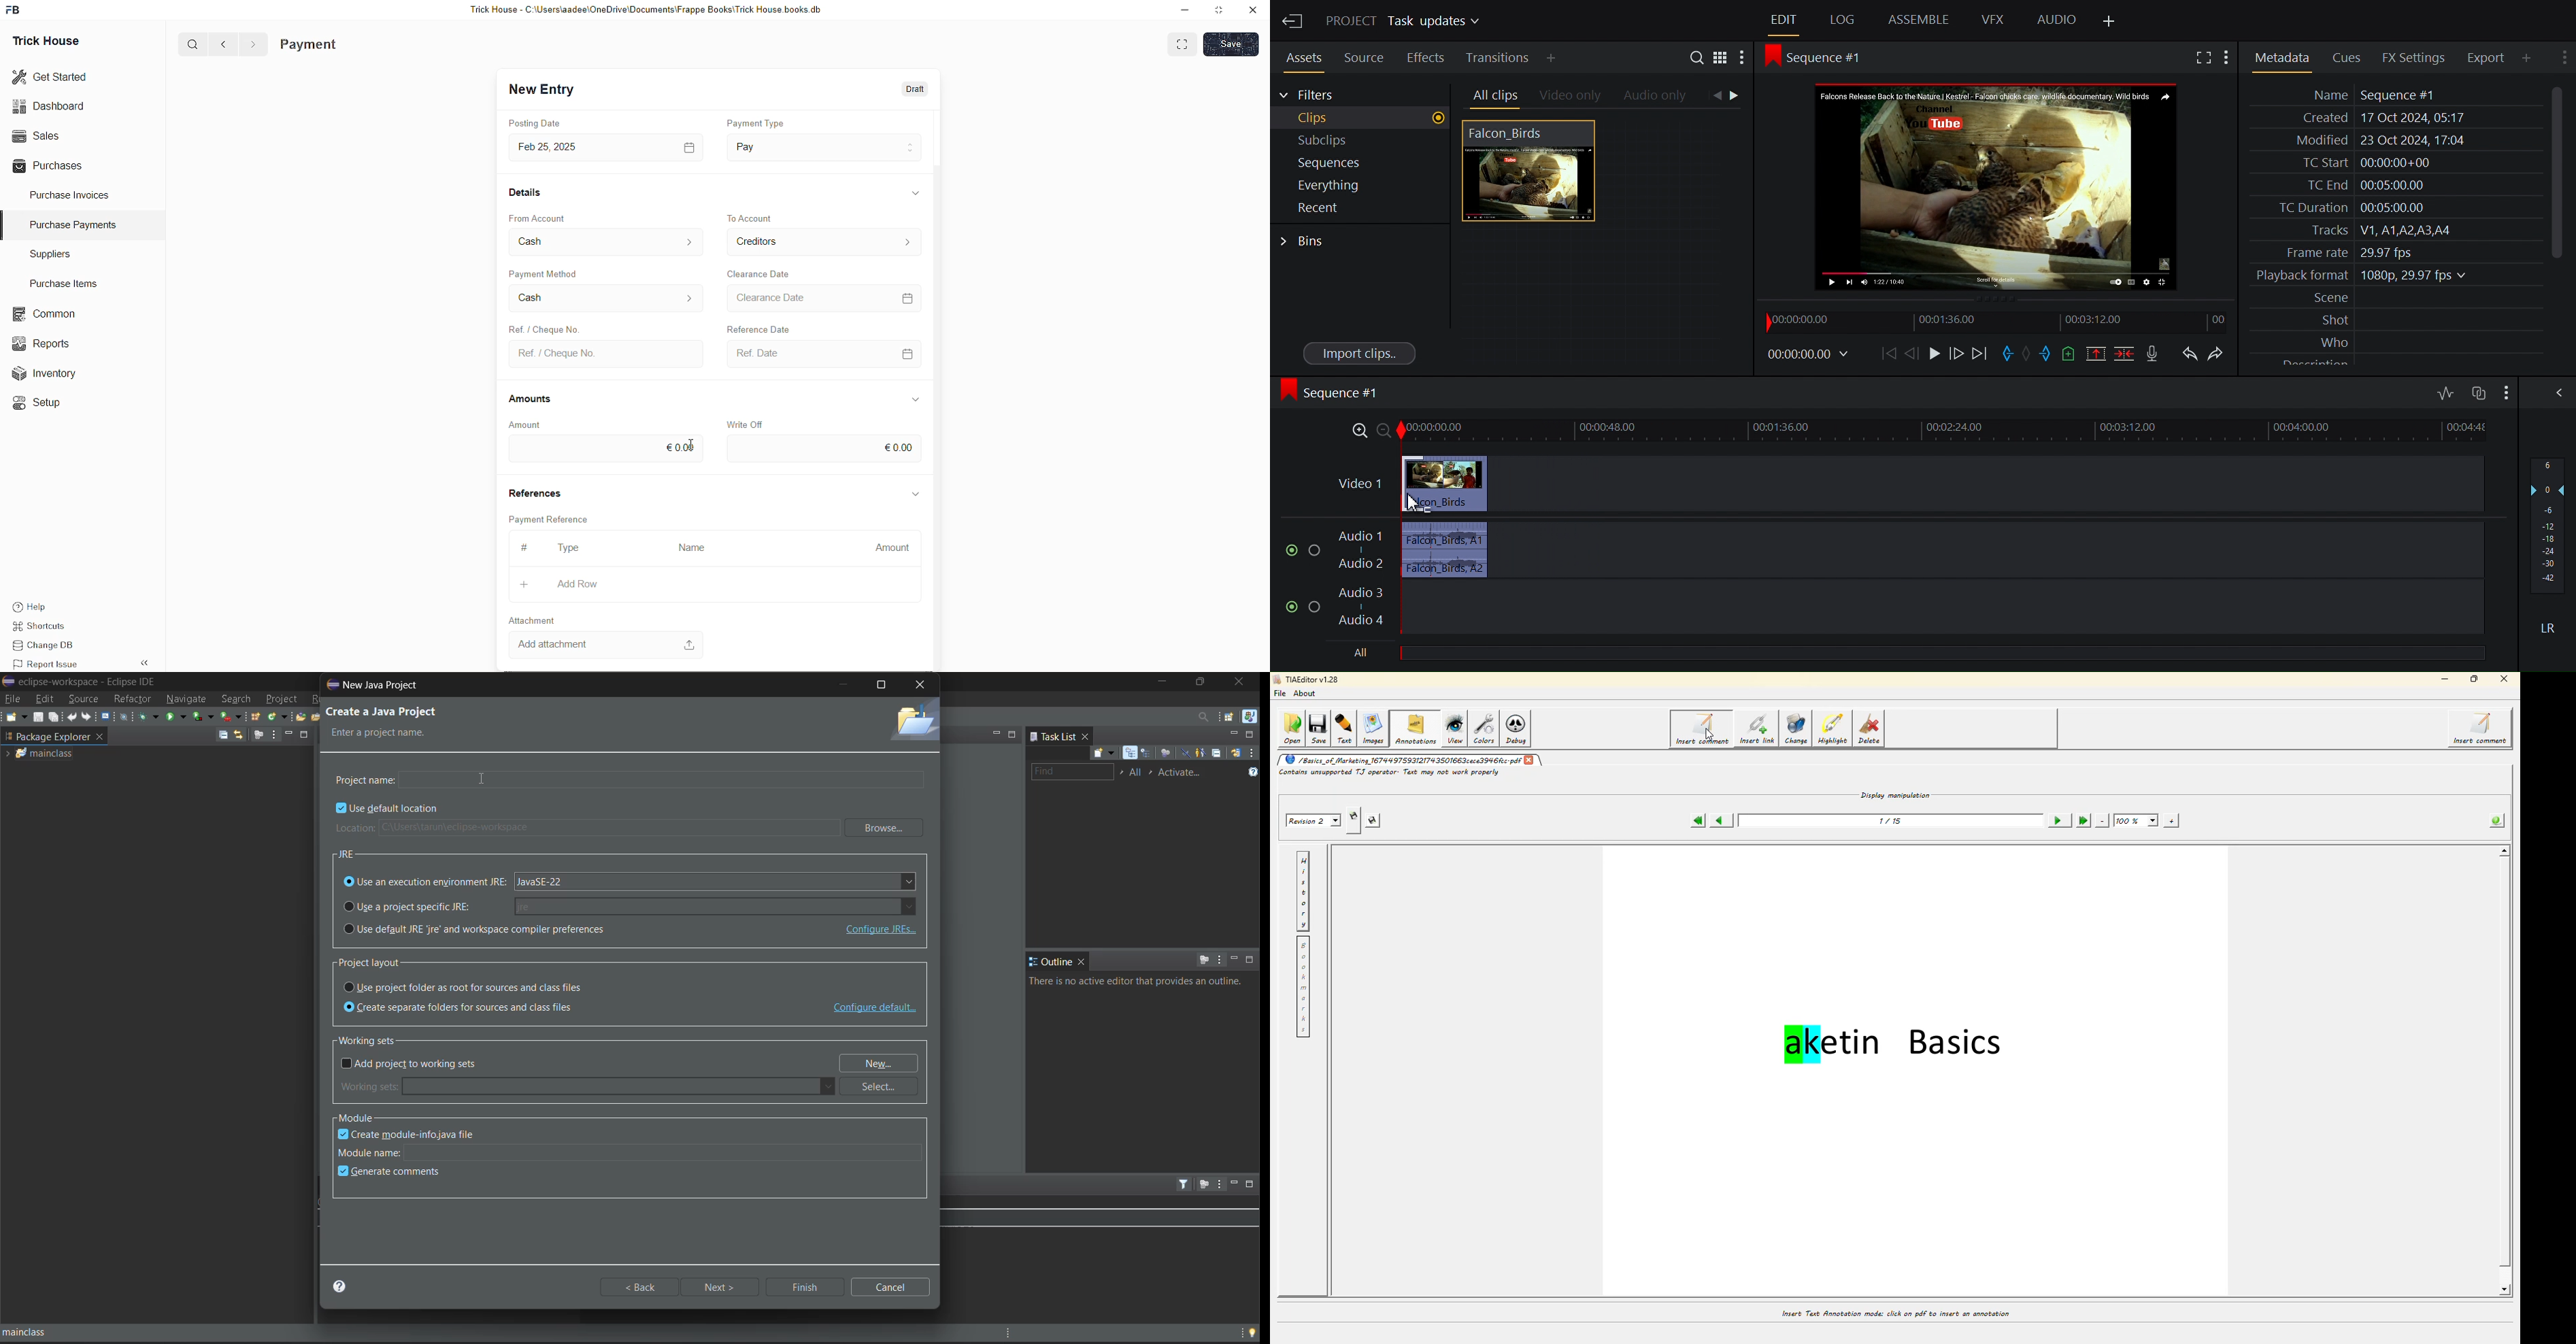  I want to click on Import clips, so click(1360, 352).